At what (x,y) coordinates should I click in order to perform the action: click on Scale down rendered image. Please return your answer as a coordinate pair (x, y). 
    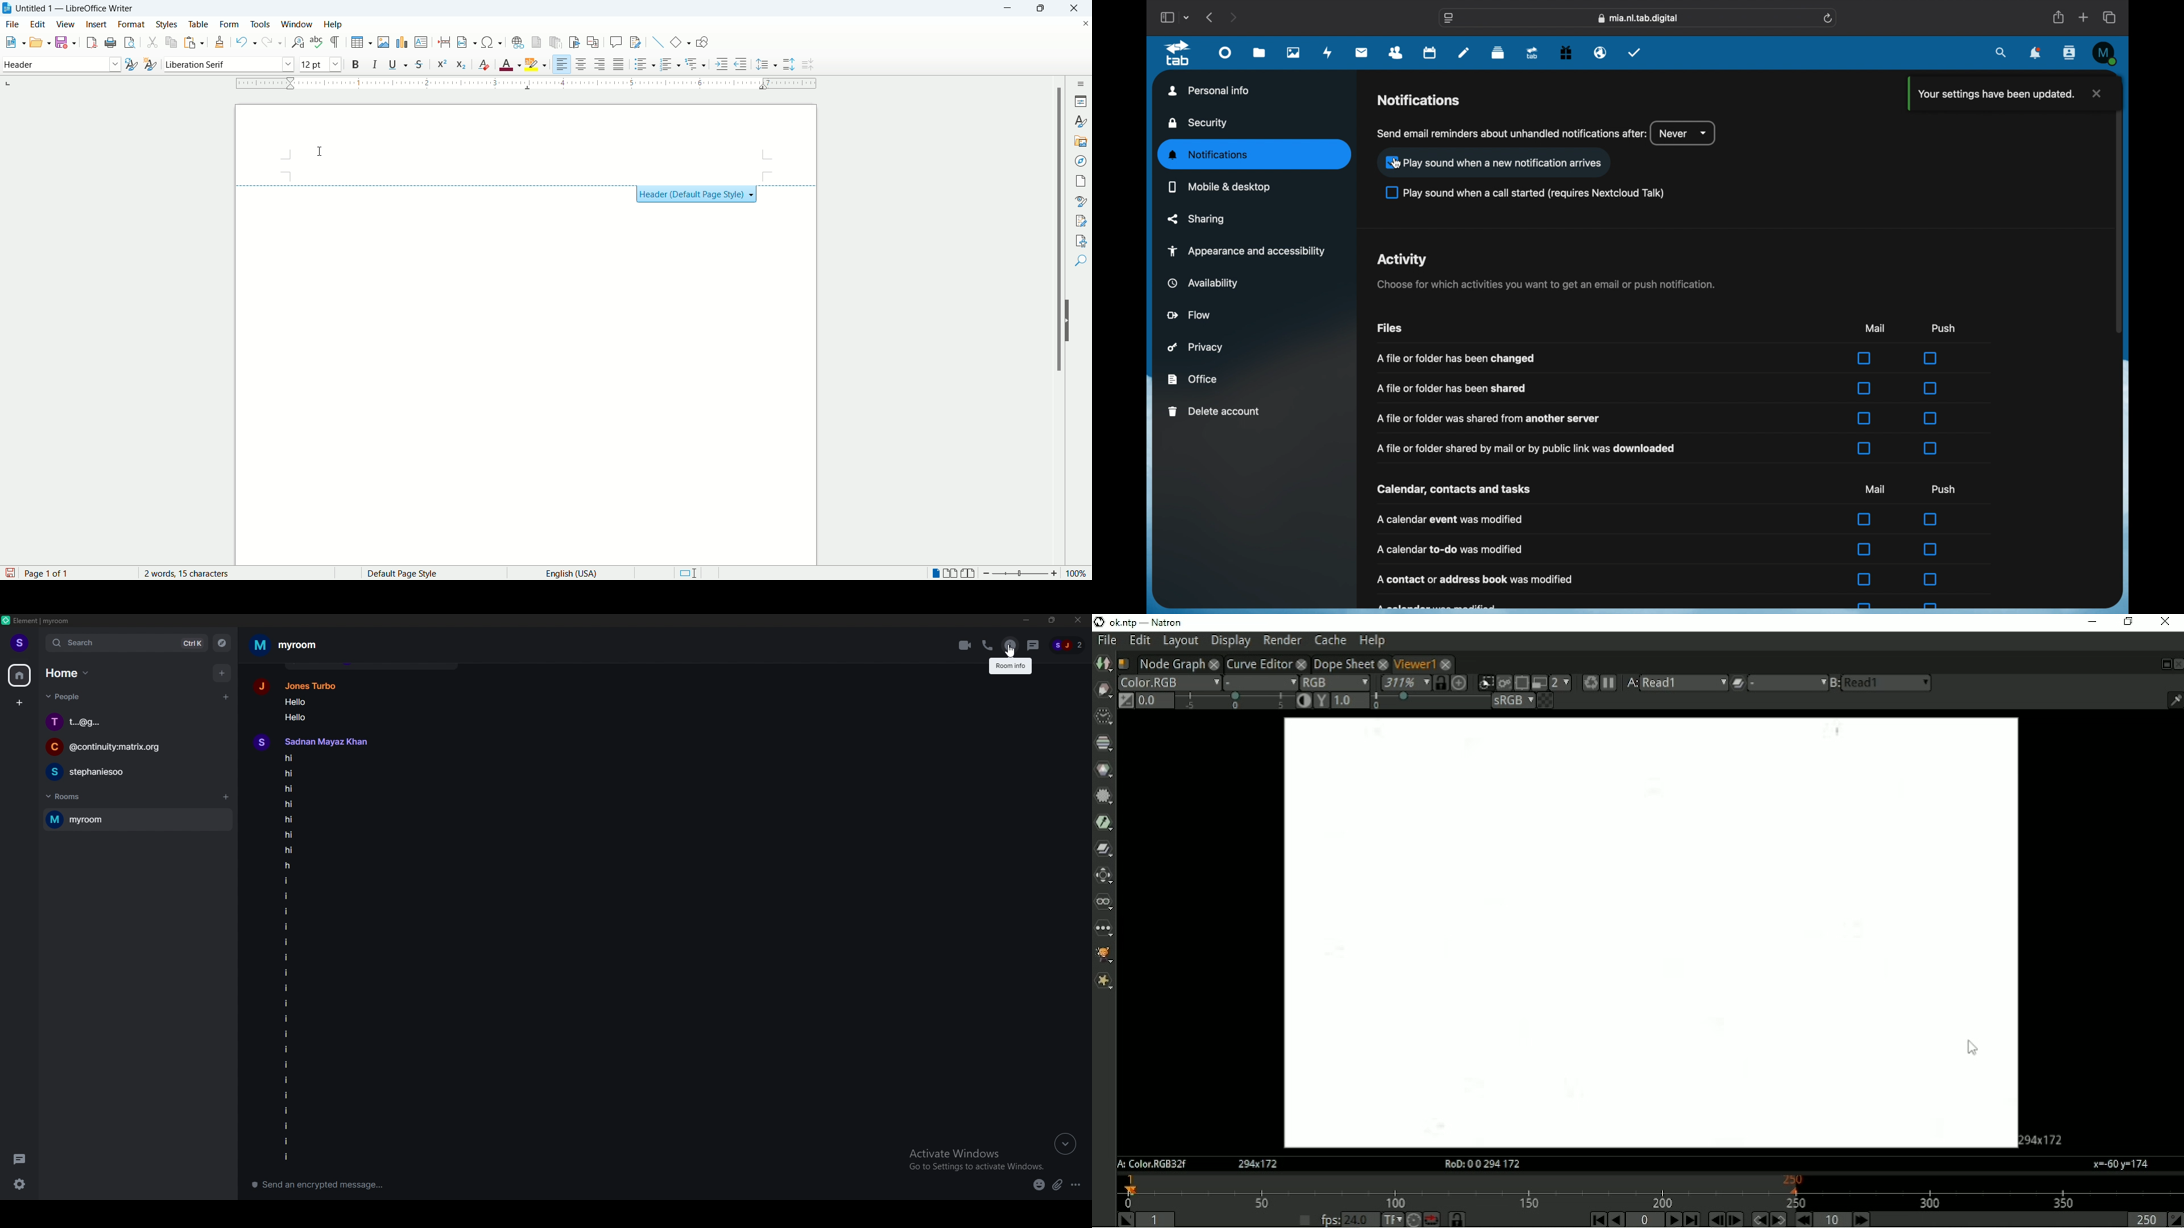
    Looking at the image, I should click on (1562, 682).